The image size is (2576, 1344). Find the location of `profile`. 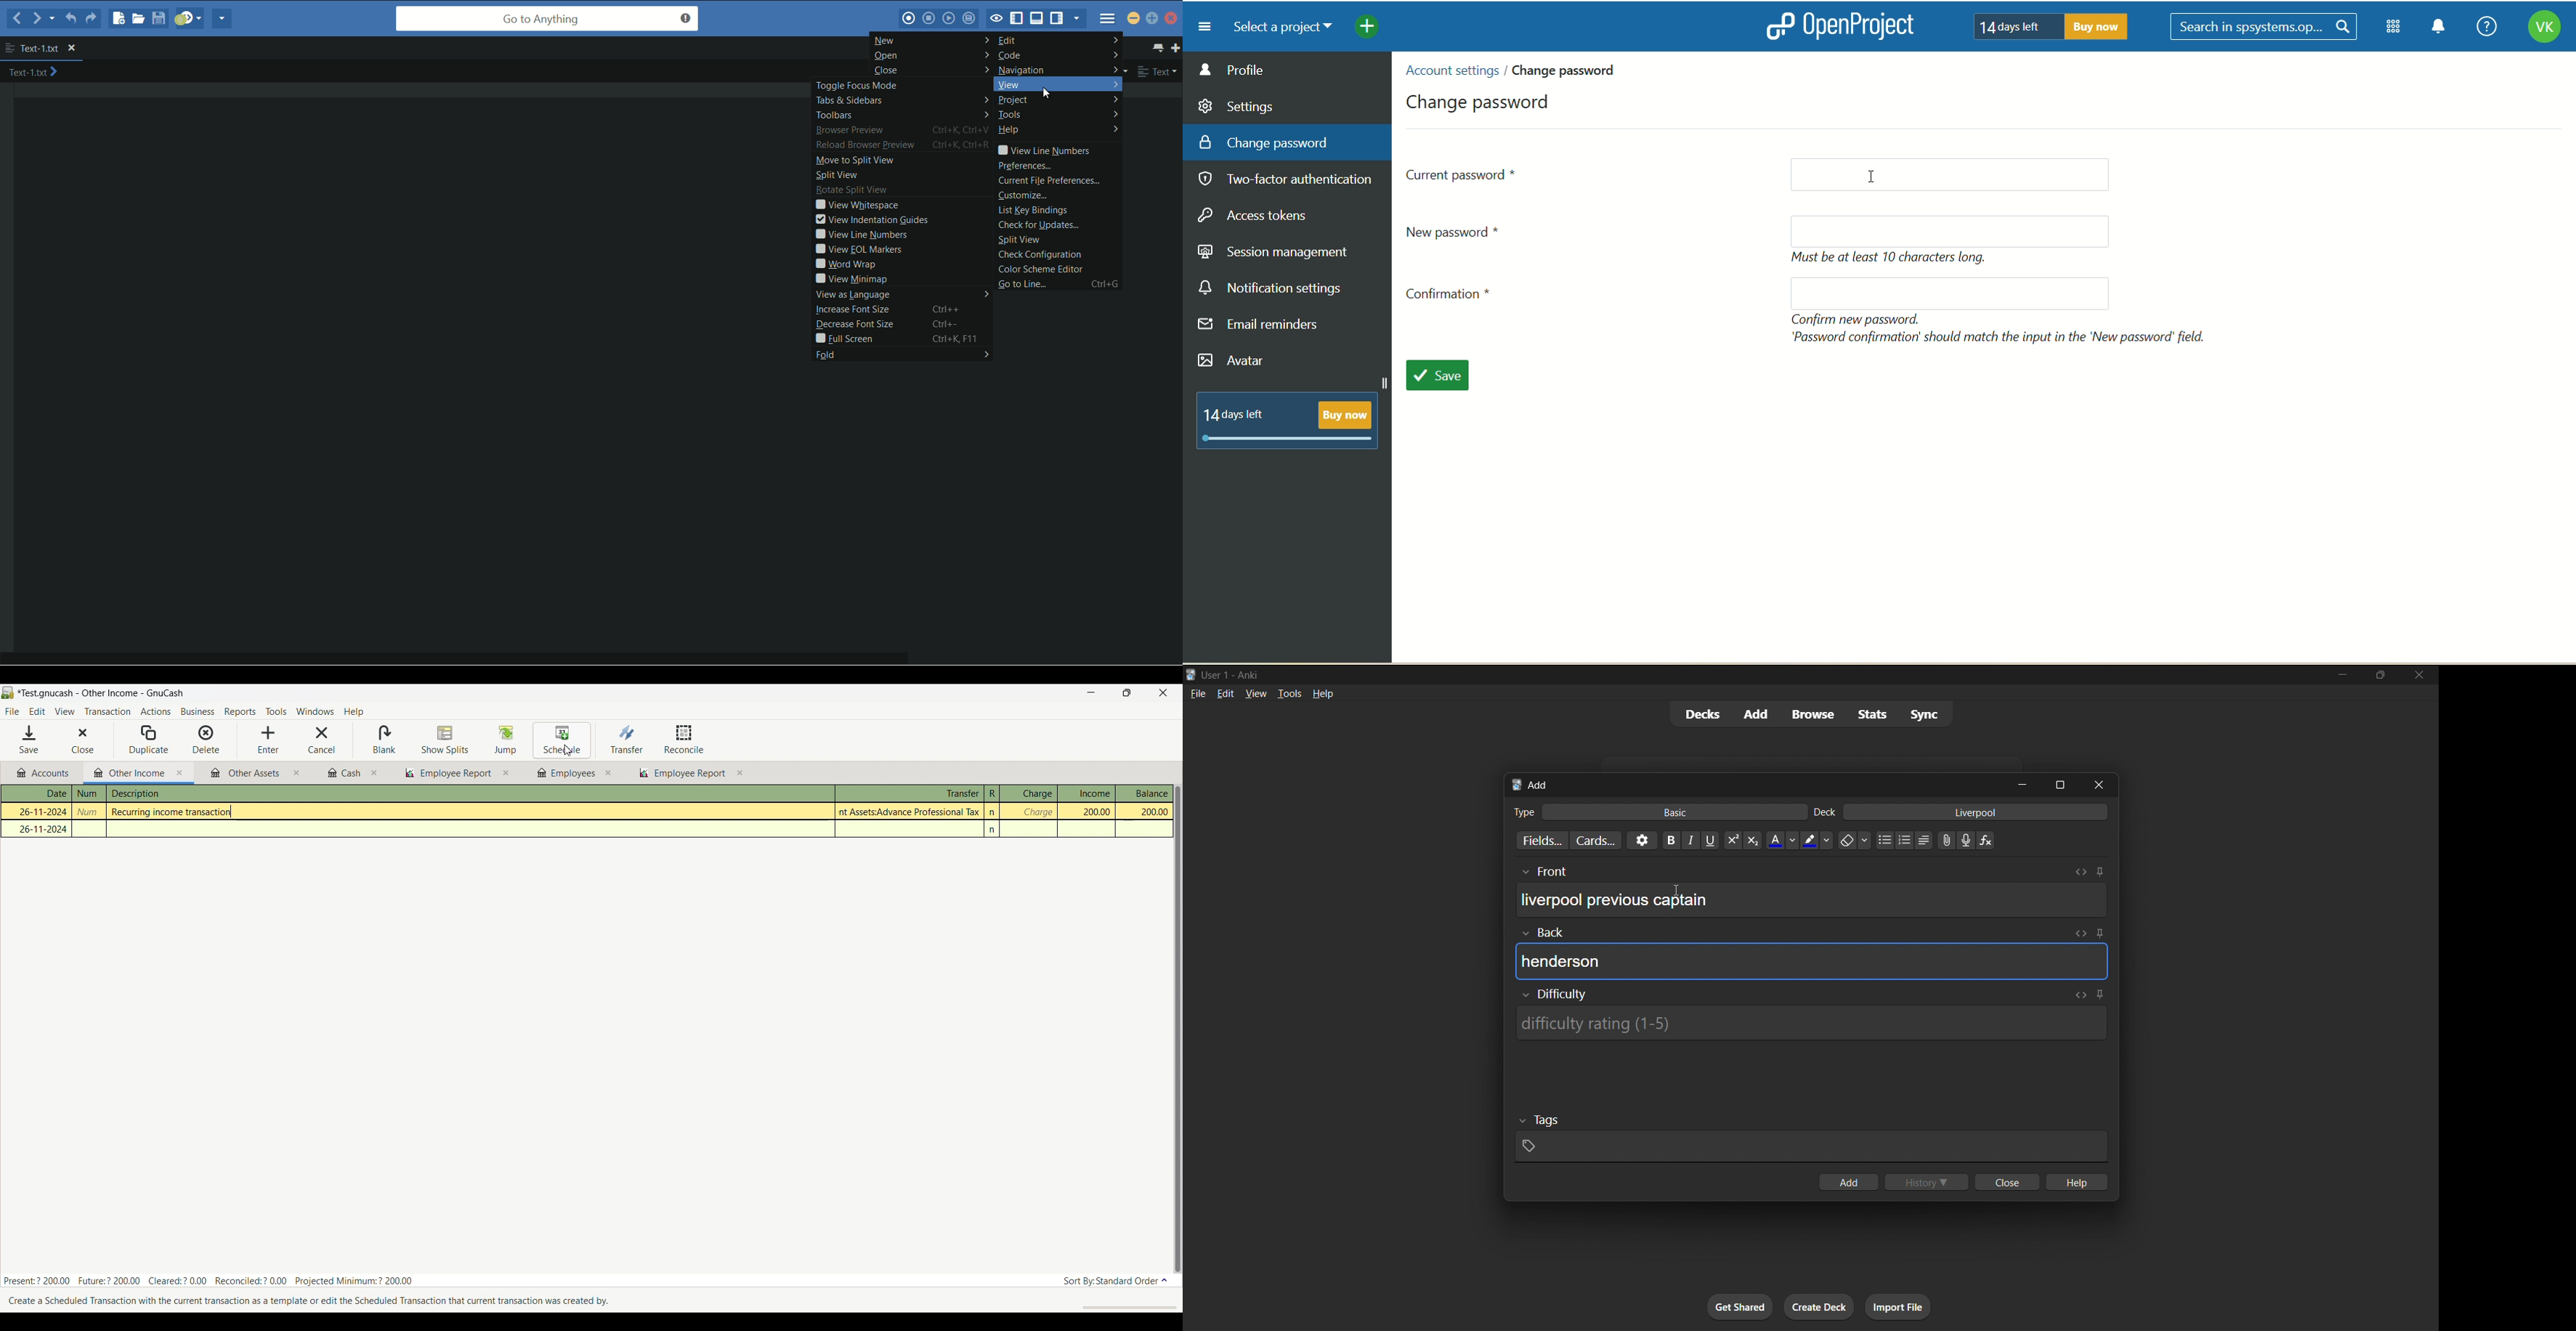

profile is located at coordinates (1288, 69).